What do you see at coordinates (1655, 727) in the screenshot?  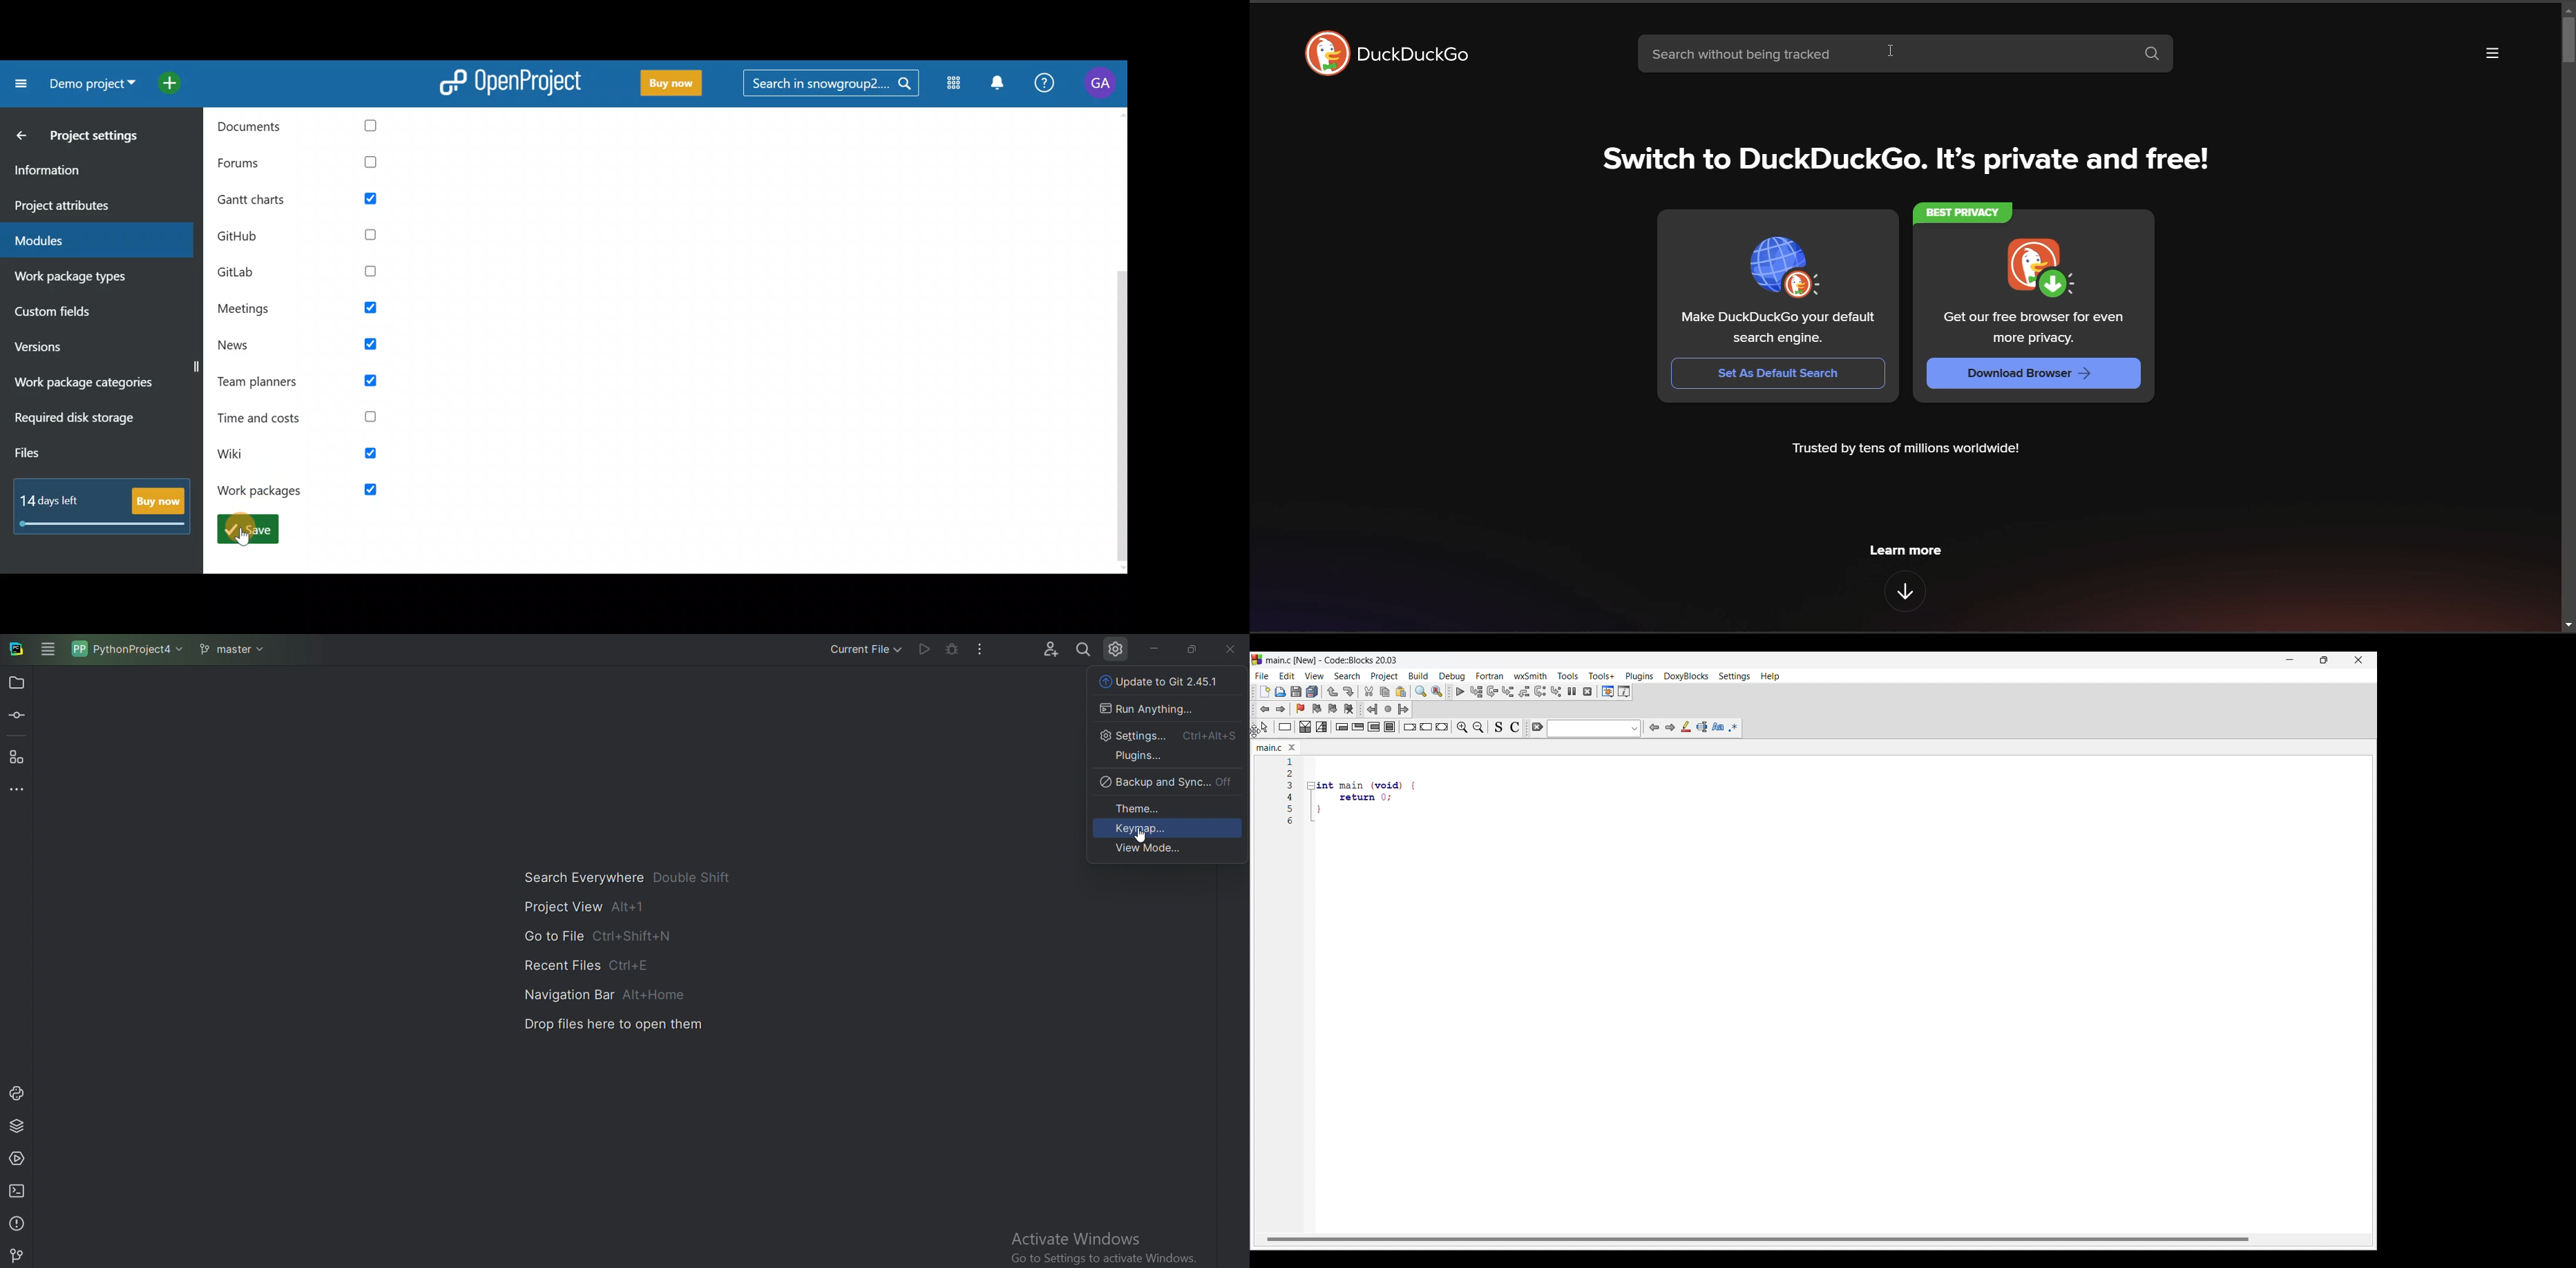 I see `Previous` at bounding box center [1655, 727].